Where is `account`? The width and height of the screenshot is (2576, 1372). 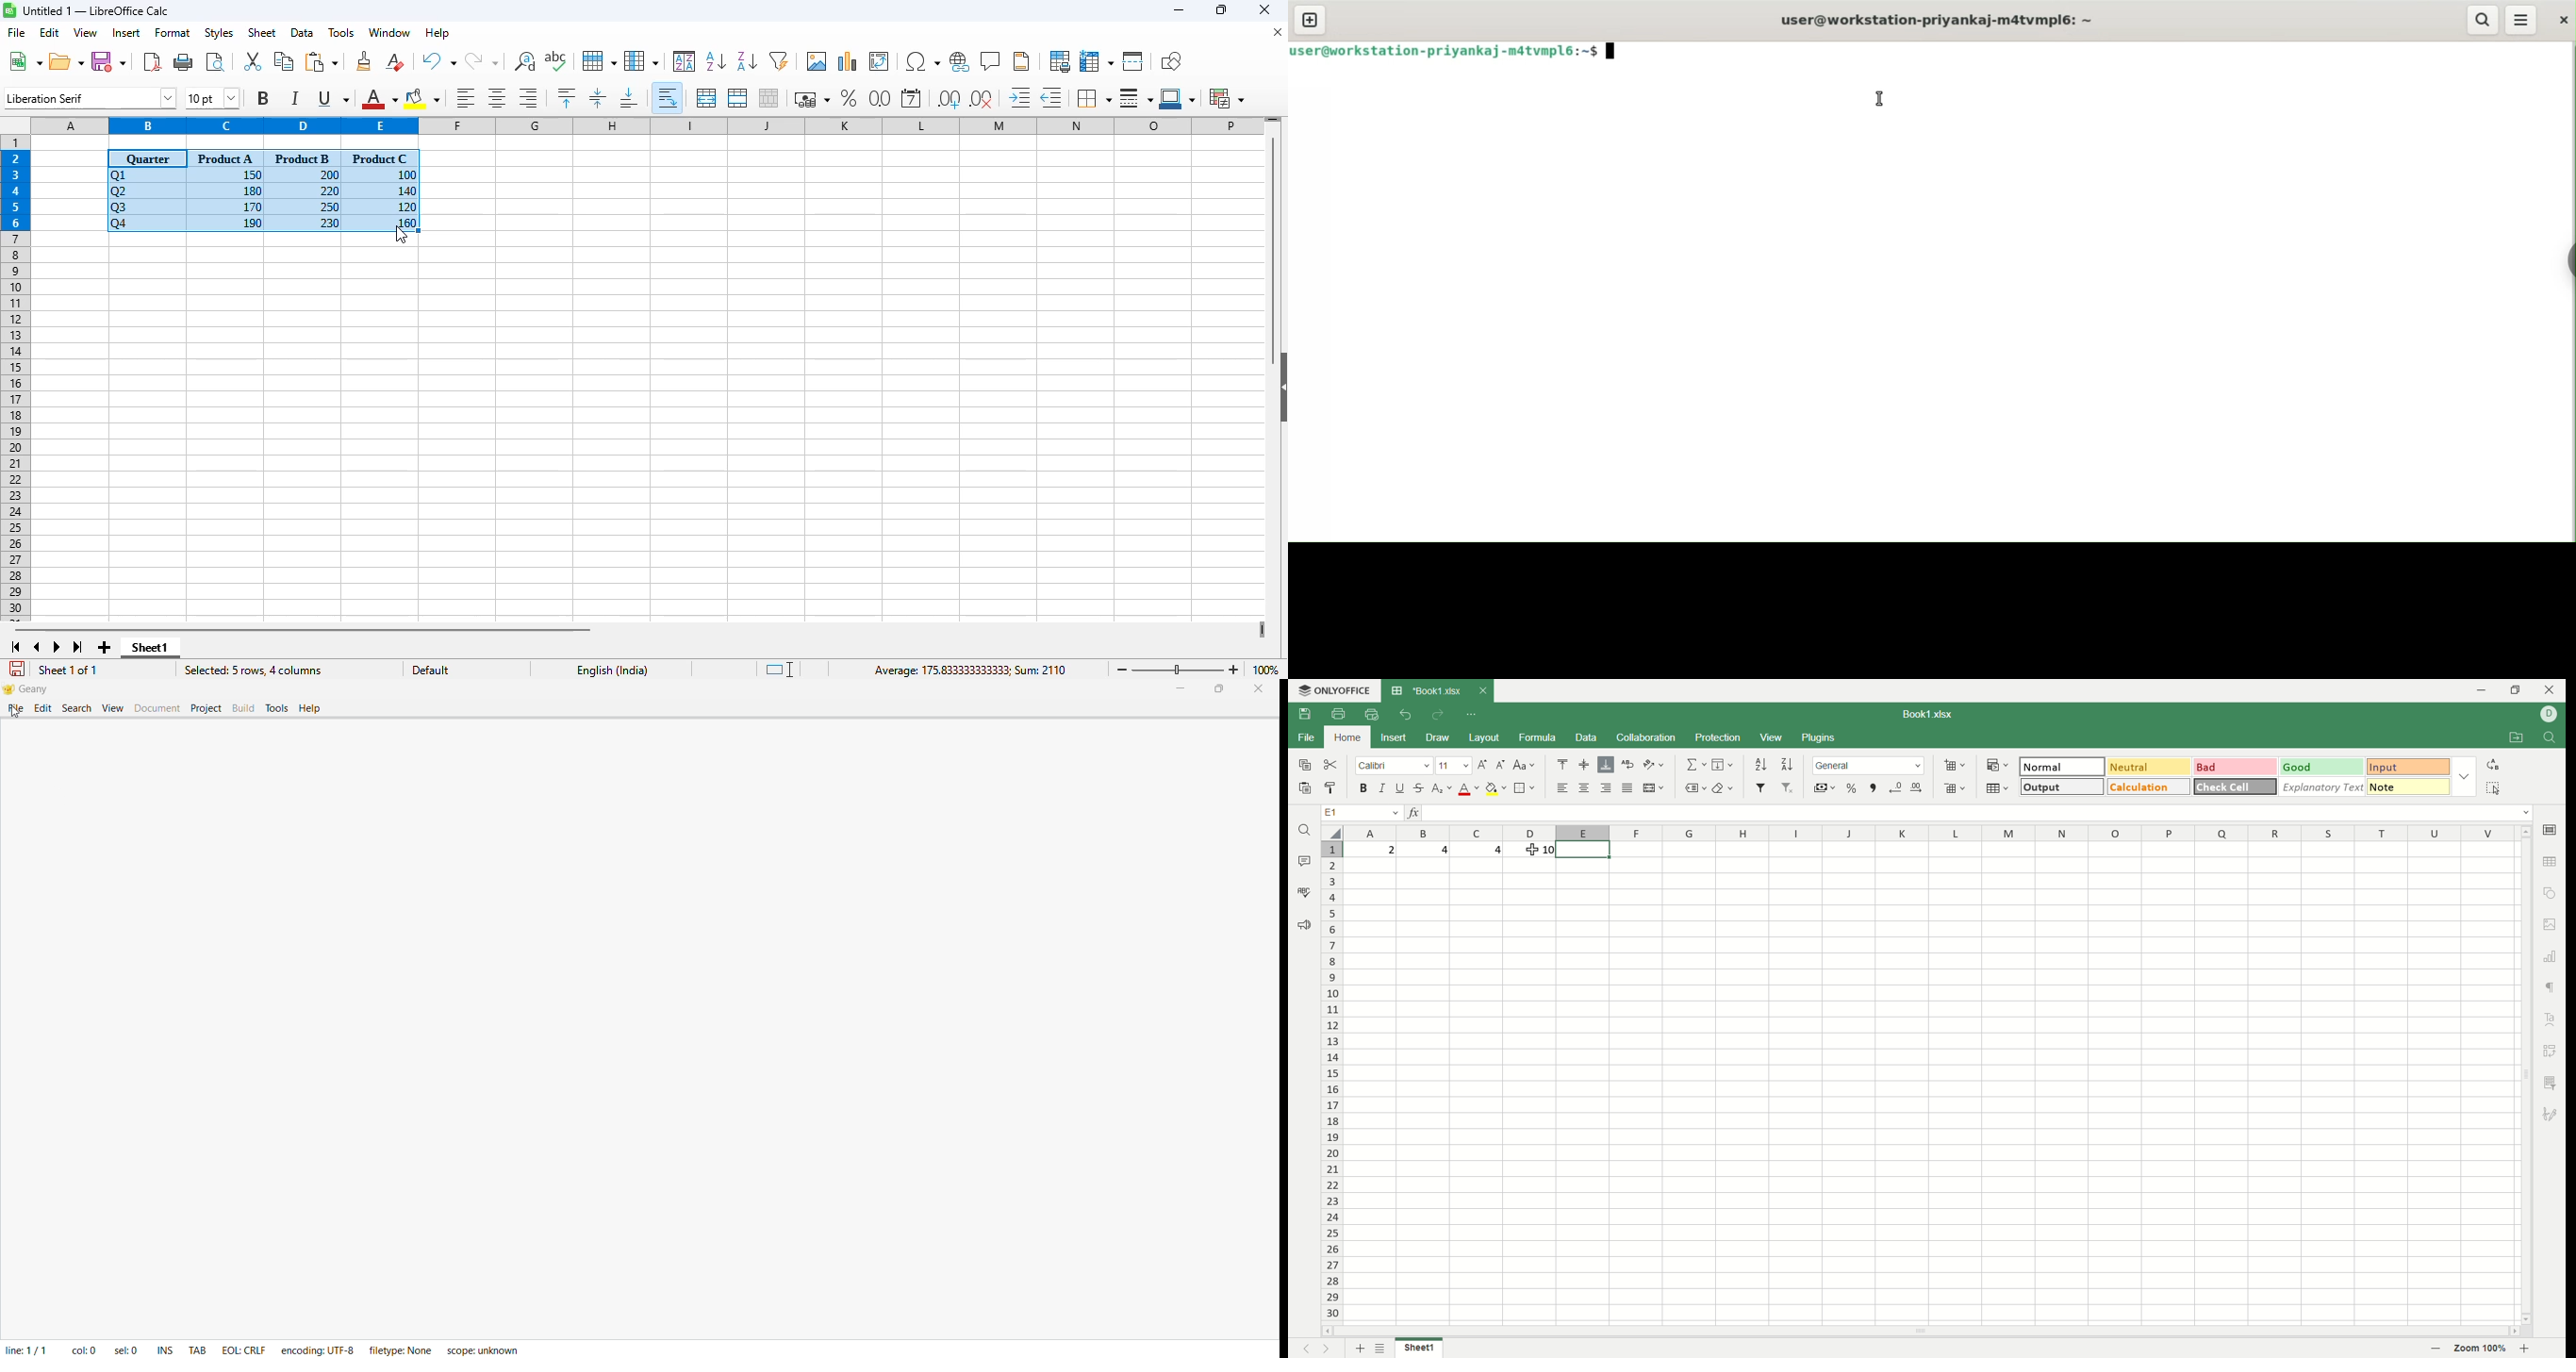
account is located at coordinates (2549, 715).